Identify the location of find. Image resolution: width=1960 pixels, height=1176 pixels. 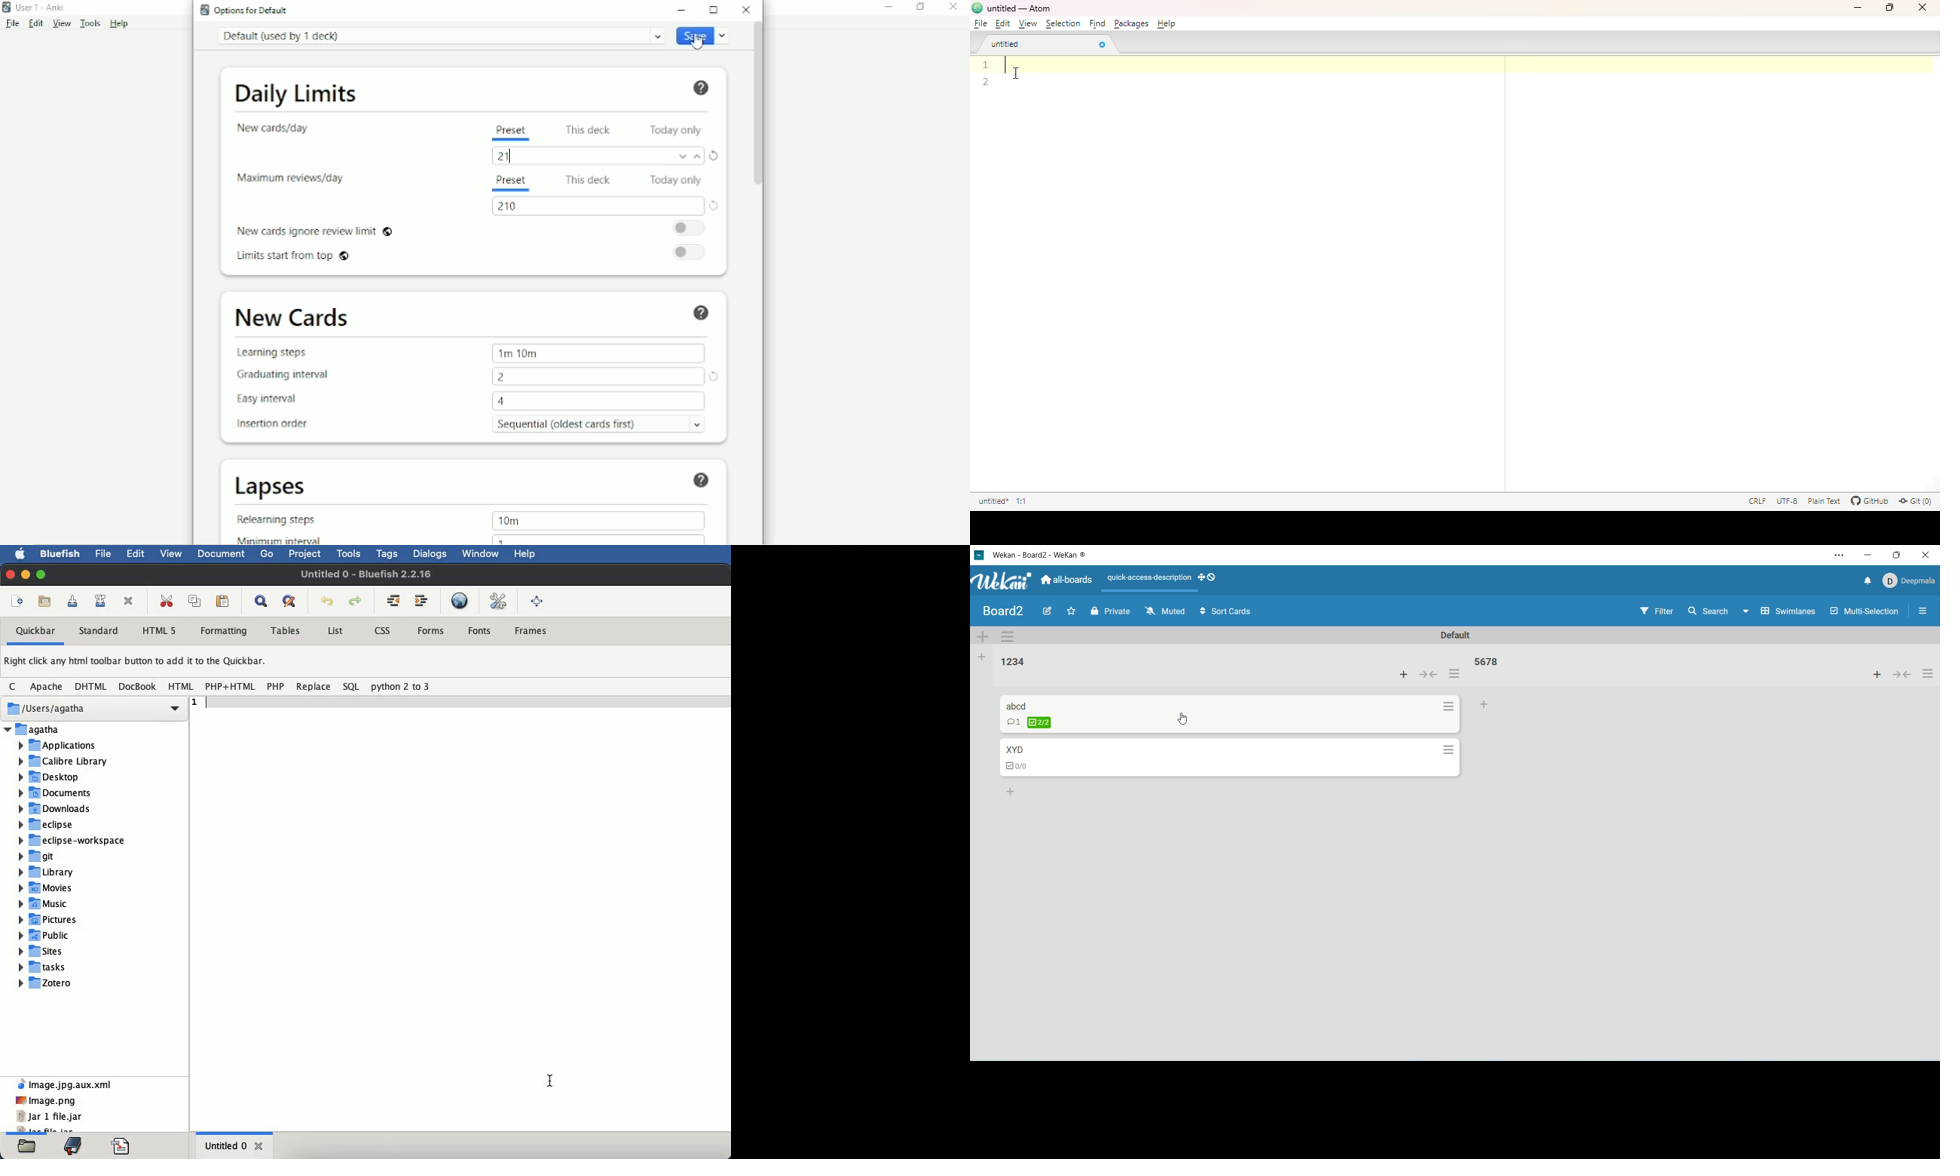
(1097, 23).